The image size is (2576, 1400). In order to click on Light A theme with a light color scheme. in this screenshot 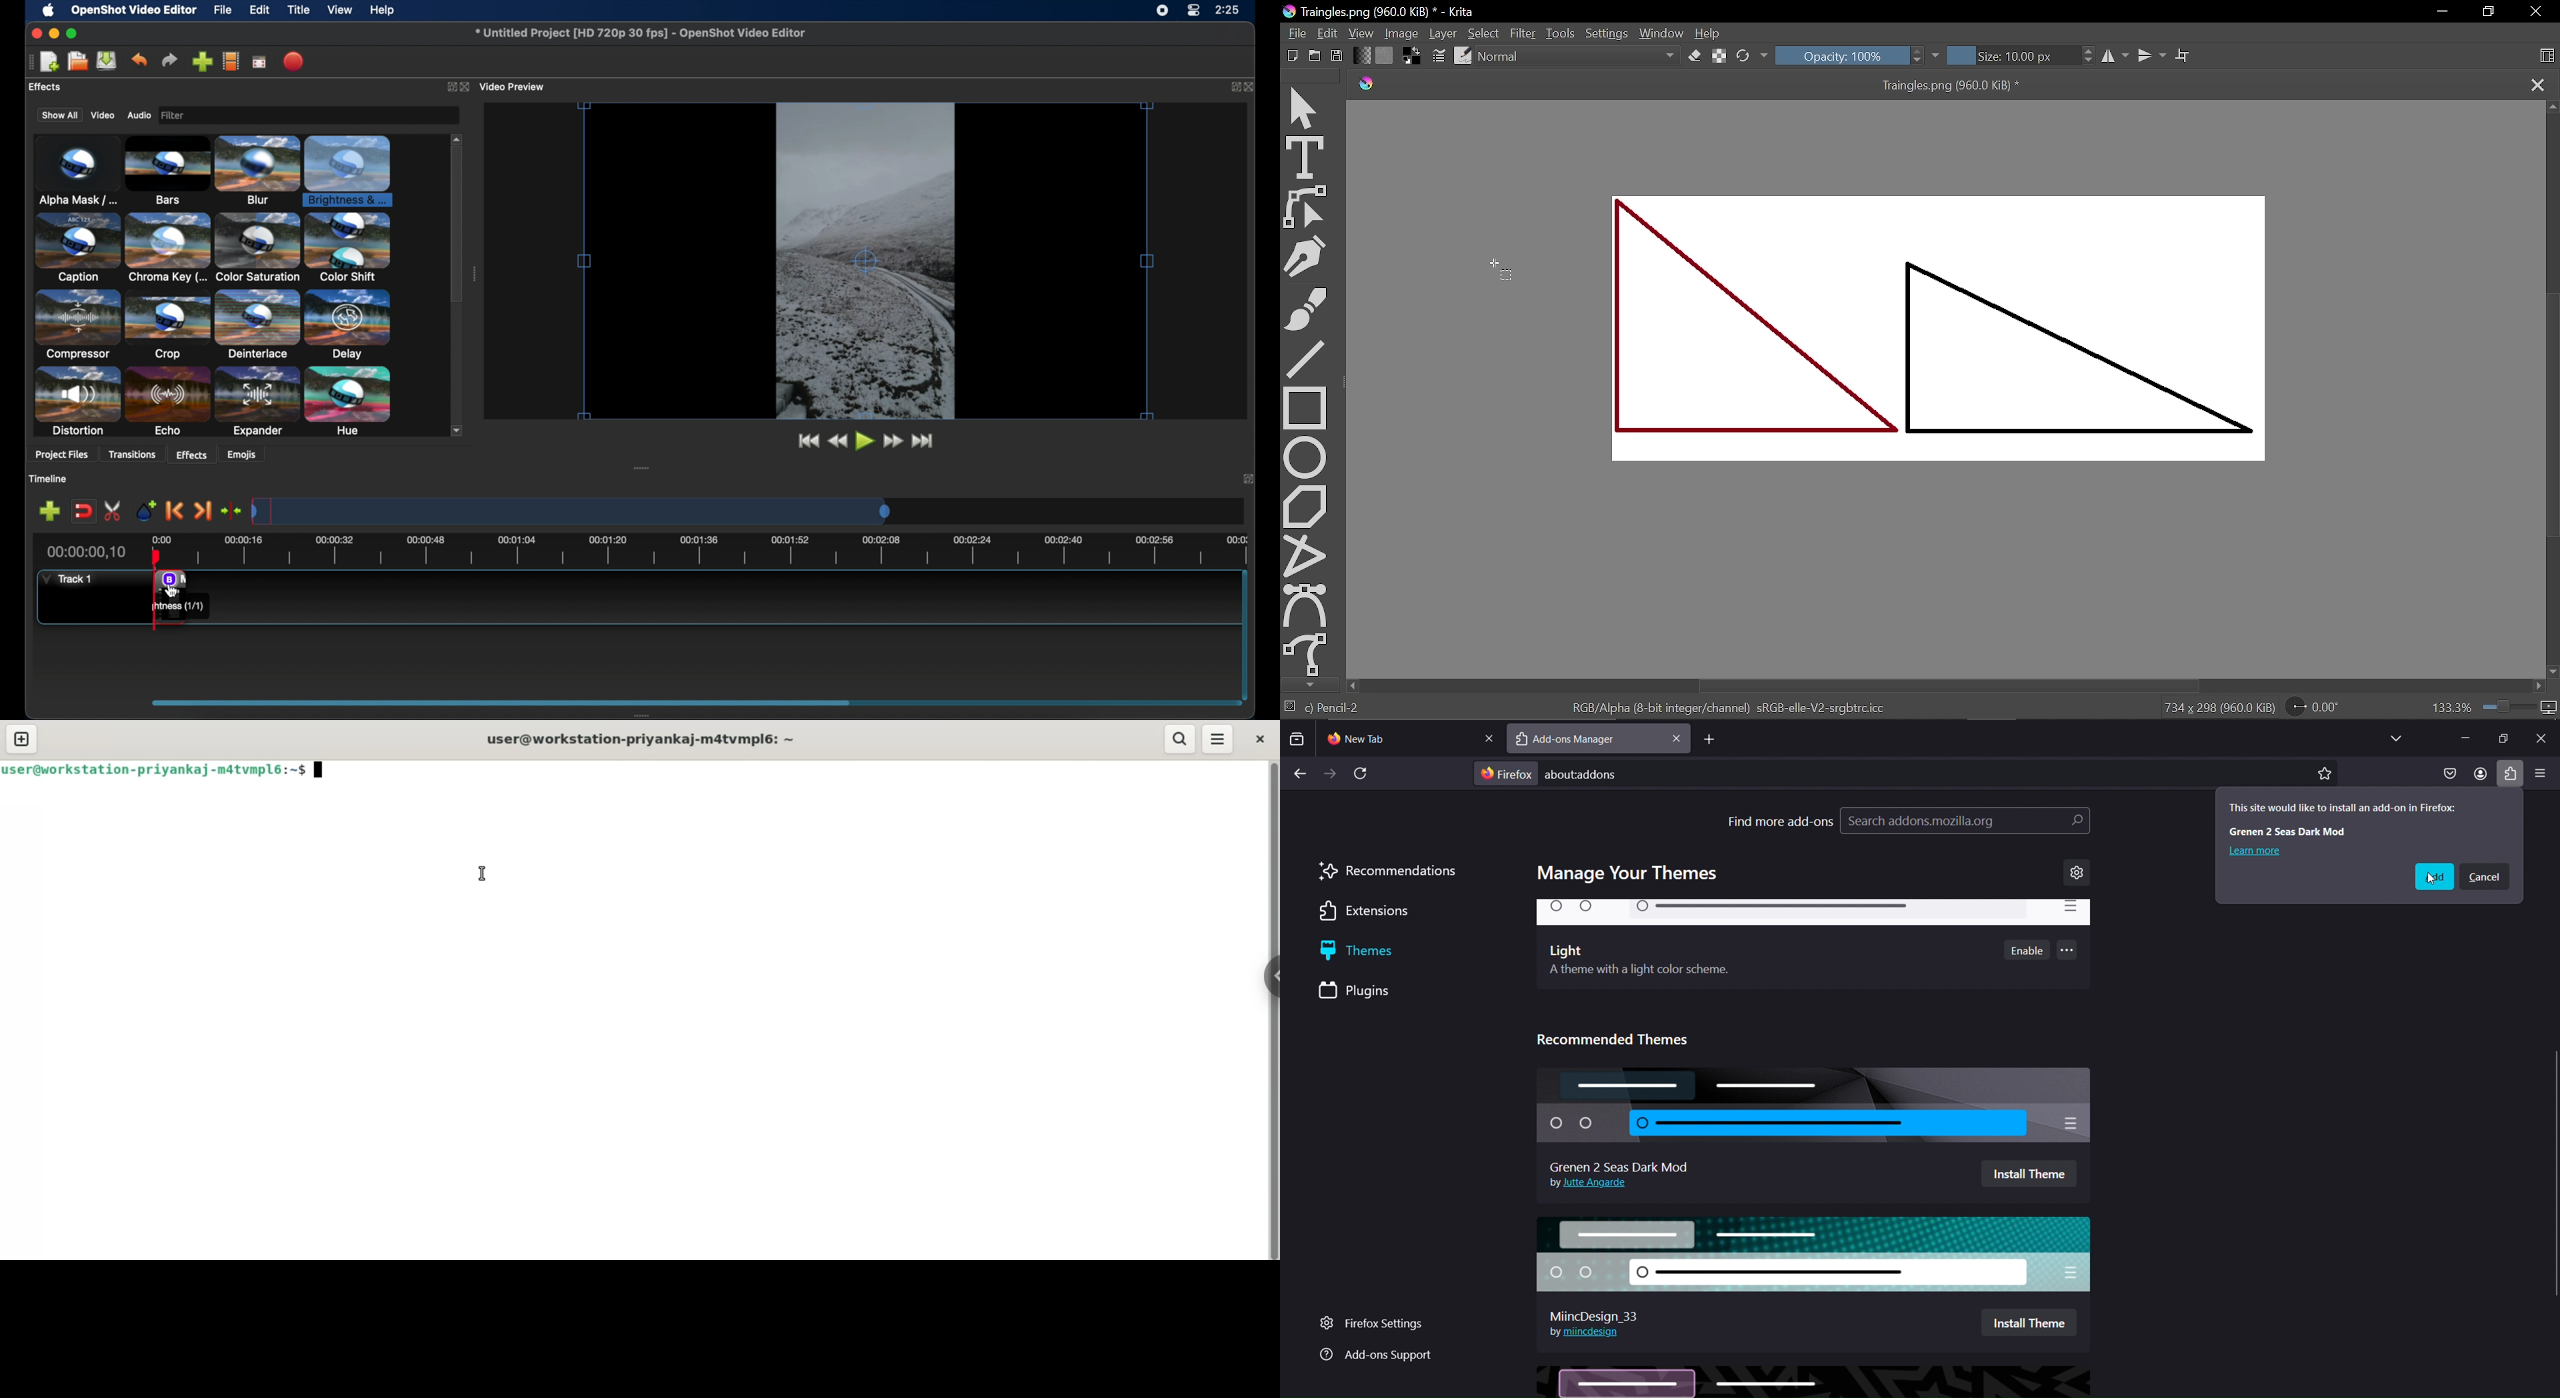, I will do `click(1640, 963)`.